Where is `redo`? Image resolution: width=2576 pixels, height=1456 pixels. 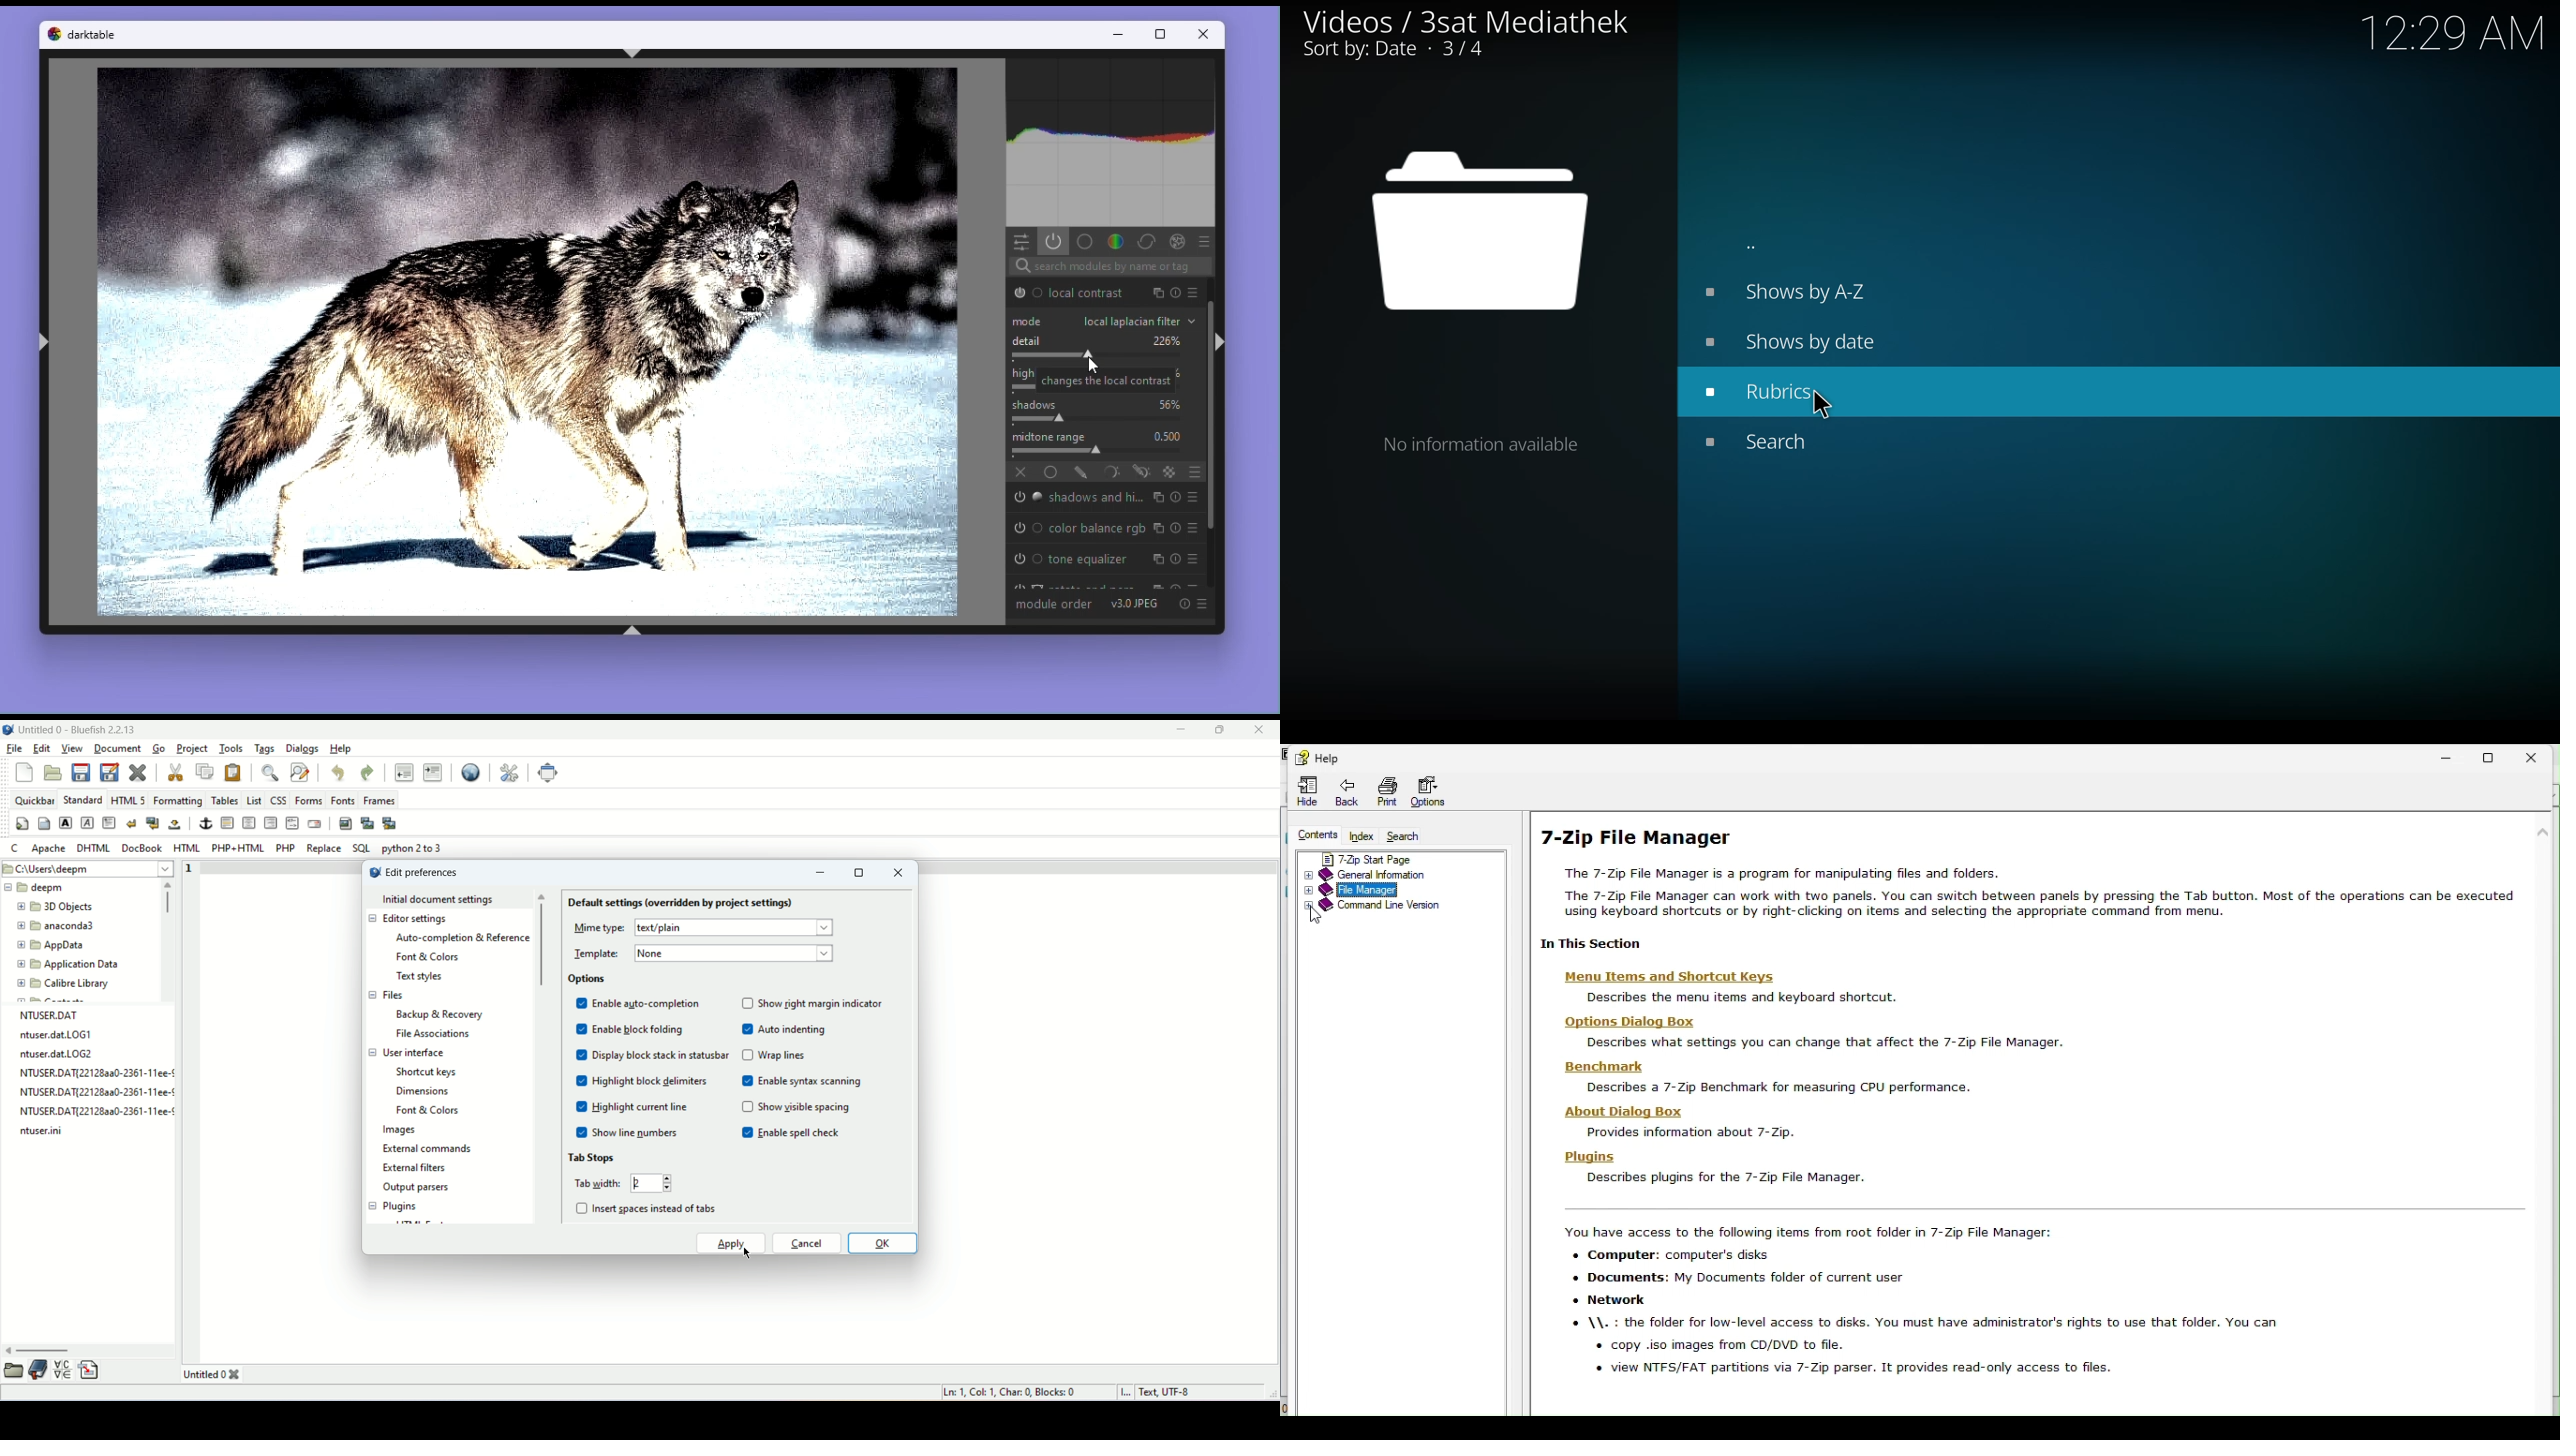 redo is located at coordinates (366, 771).